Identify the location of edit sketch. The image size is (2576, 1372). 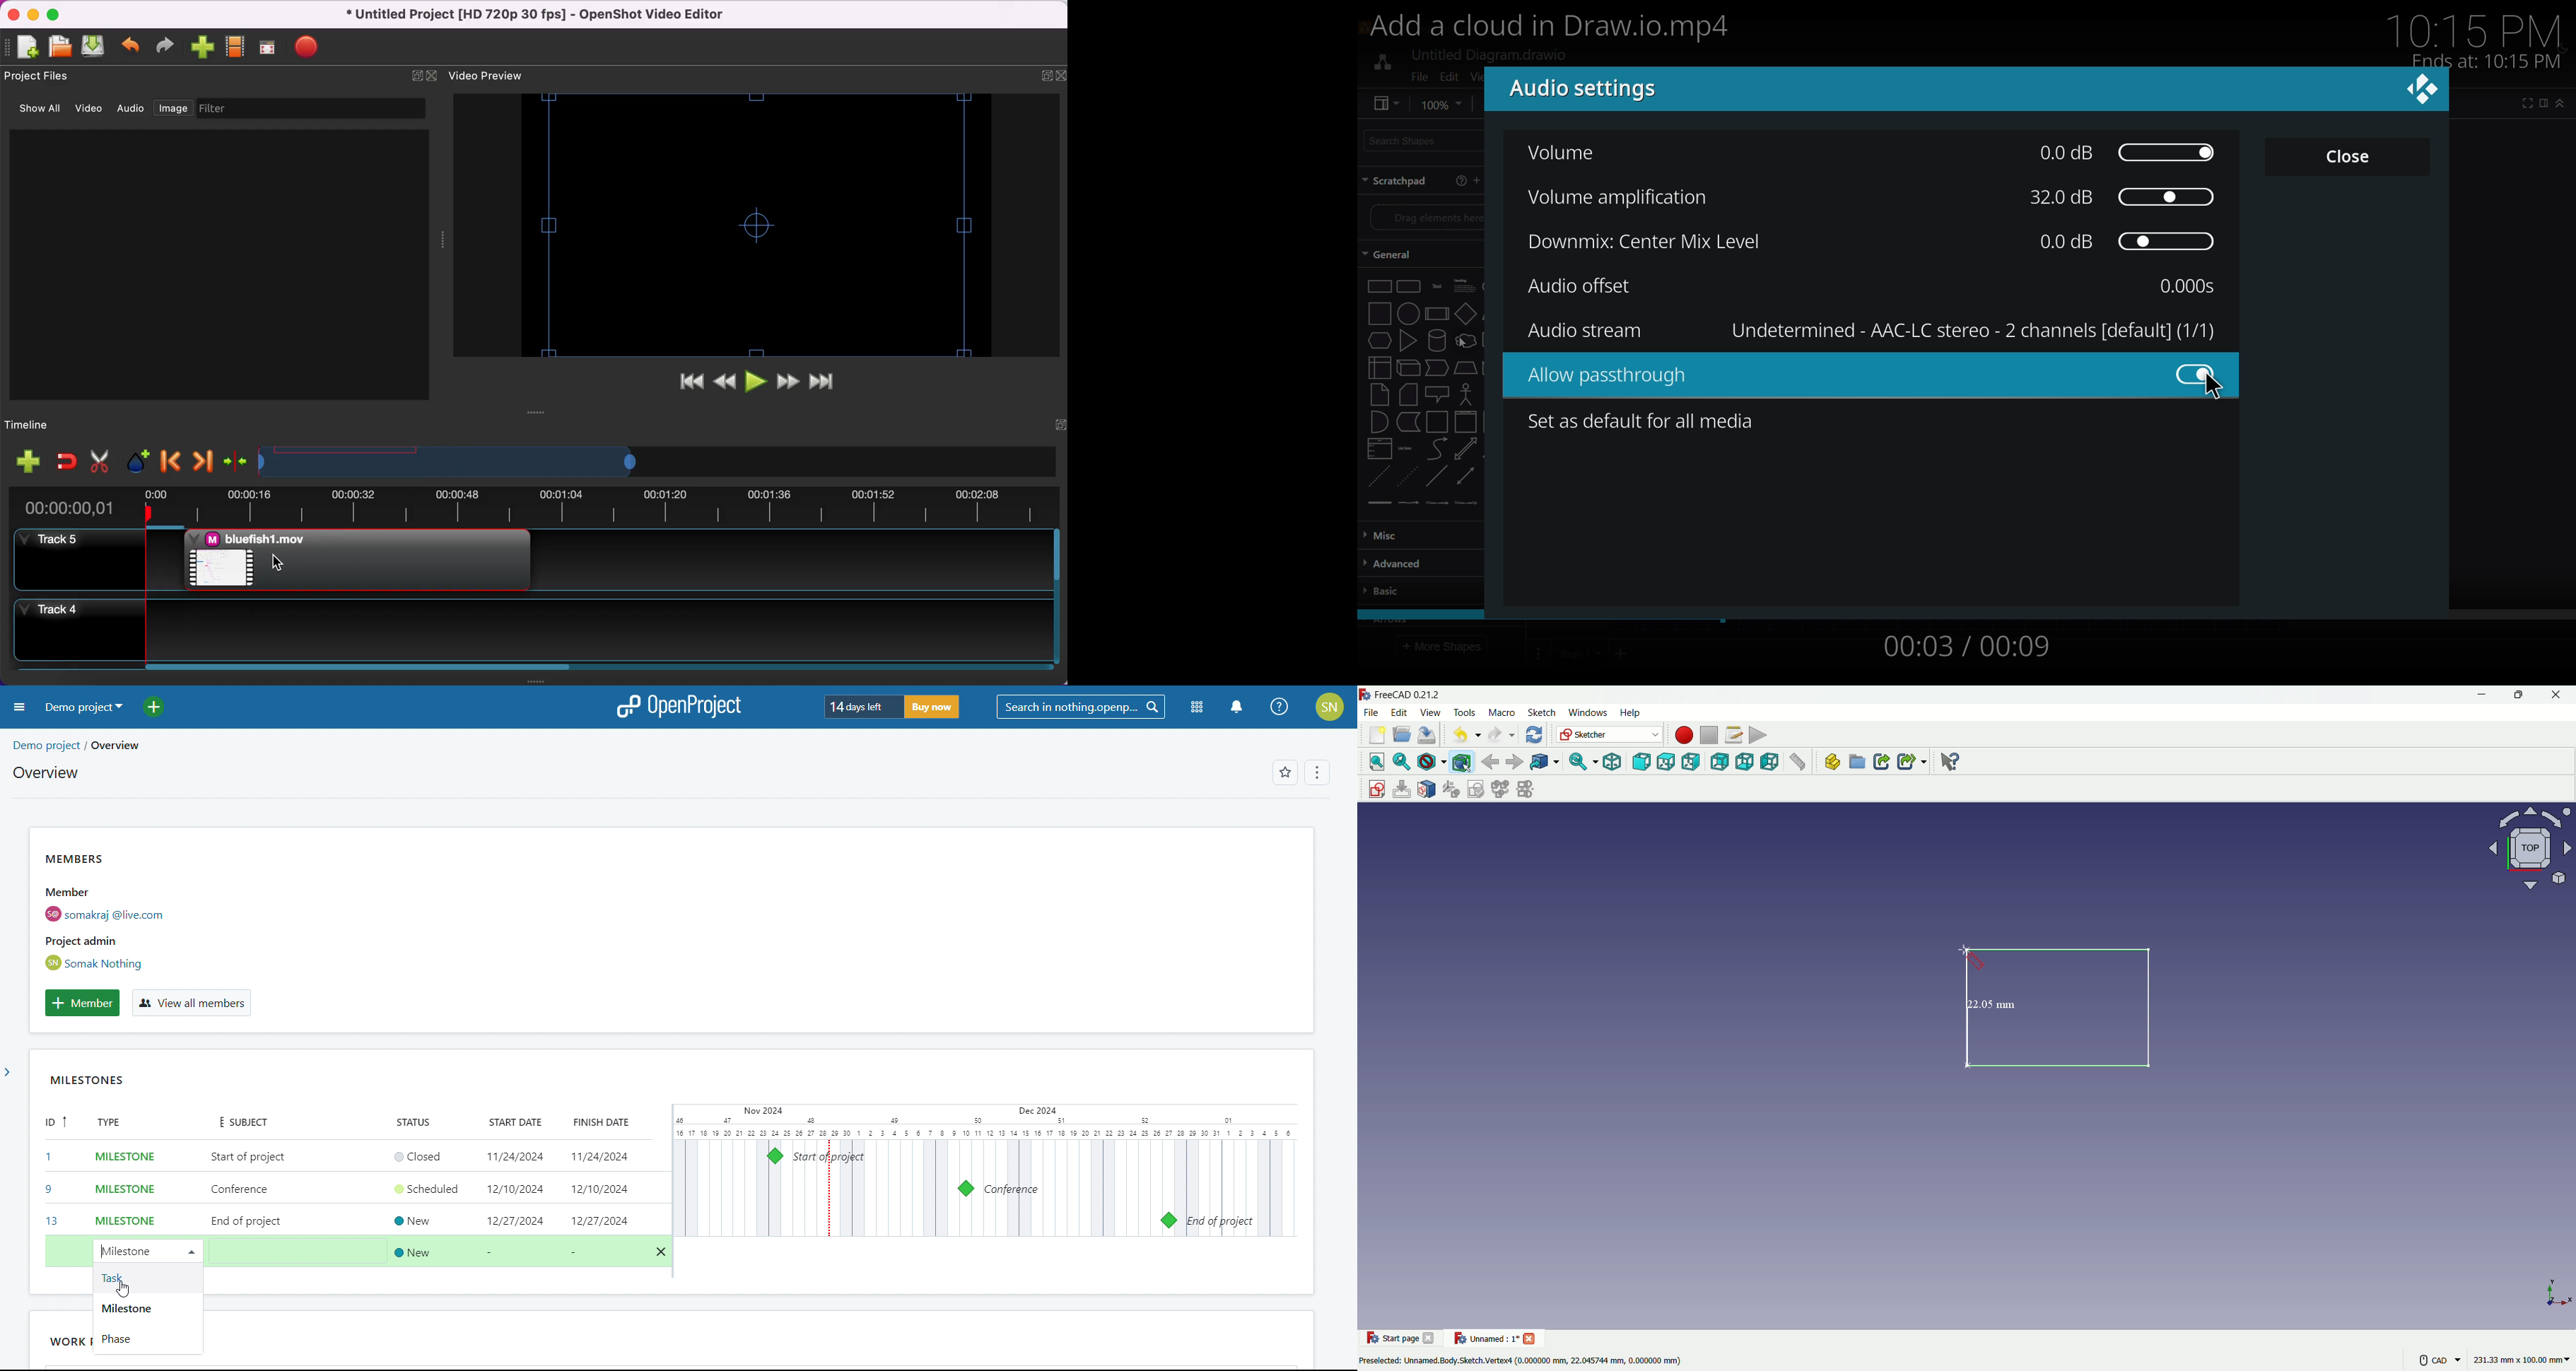
(1401, 789).